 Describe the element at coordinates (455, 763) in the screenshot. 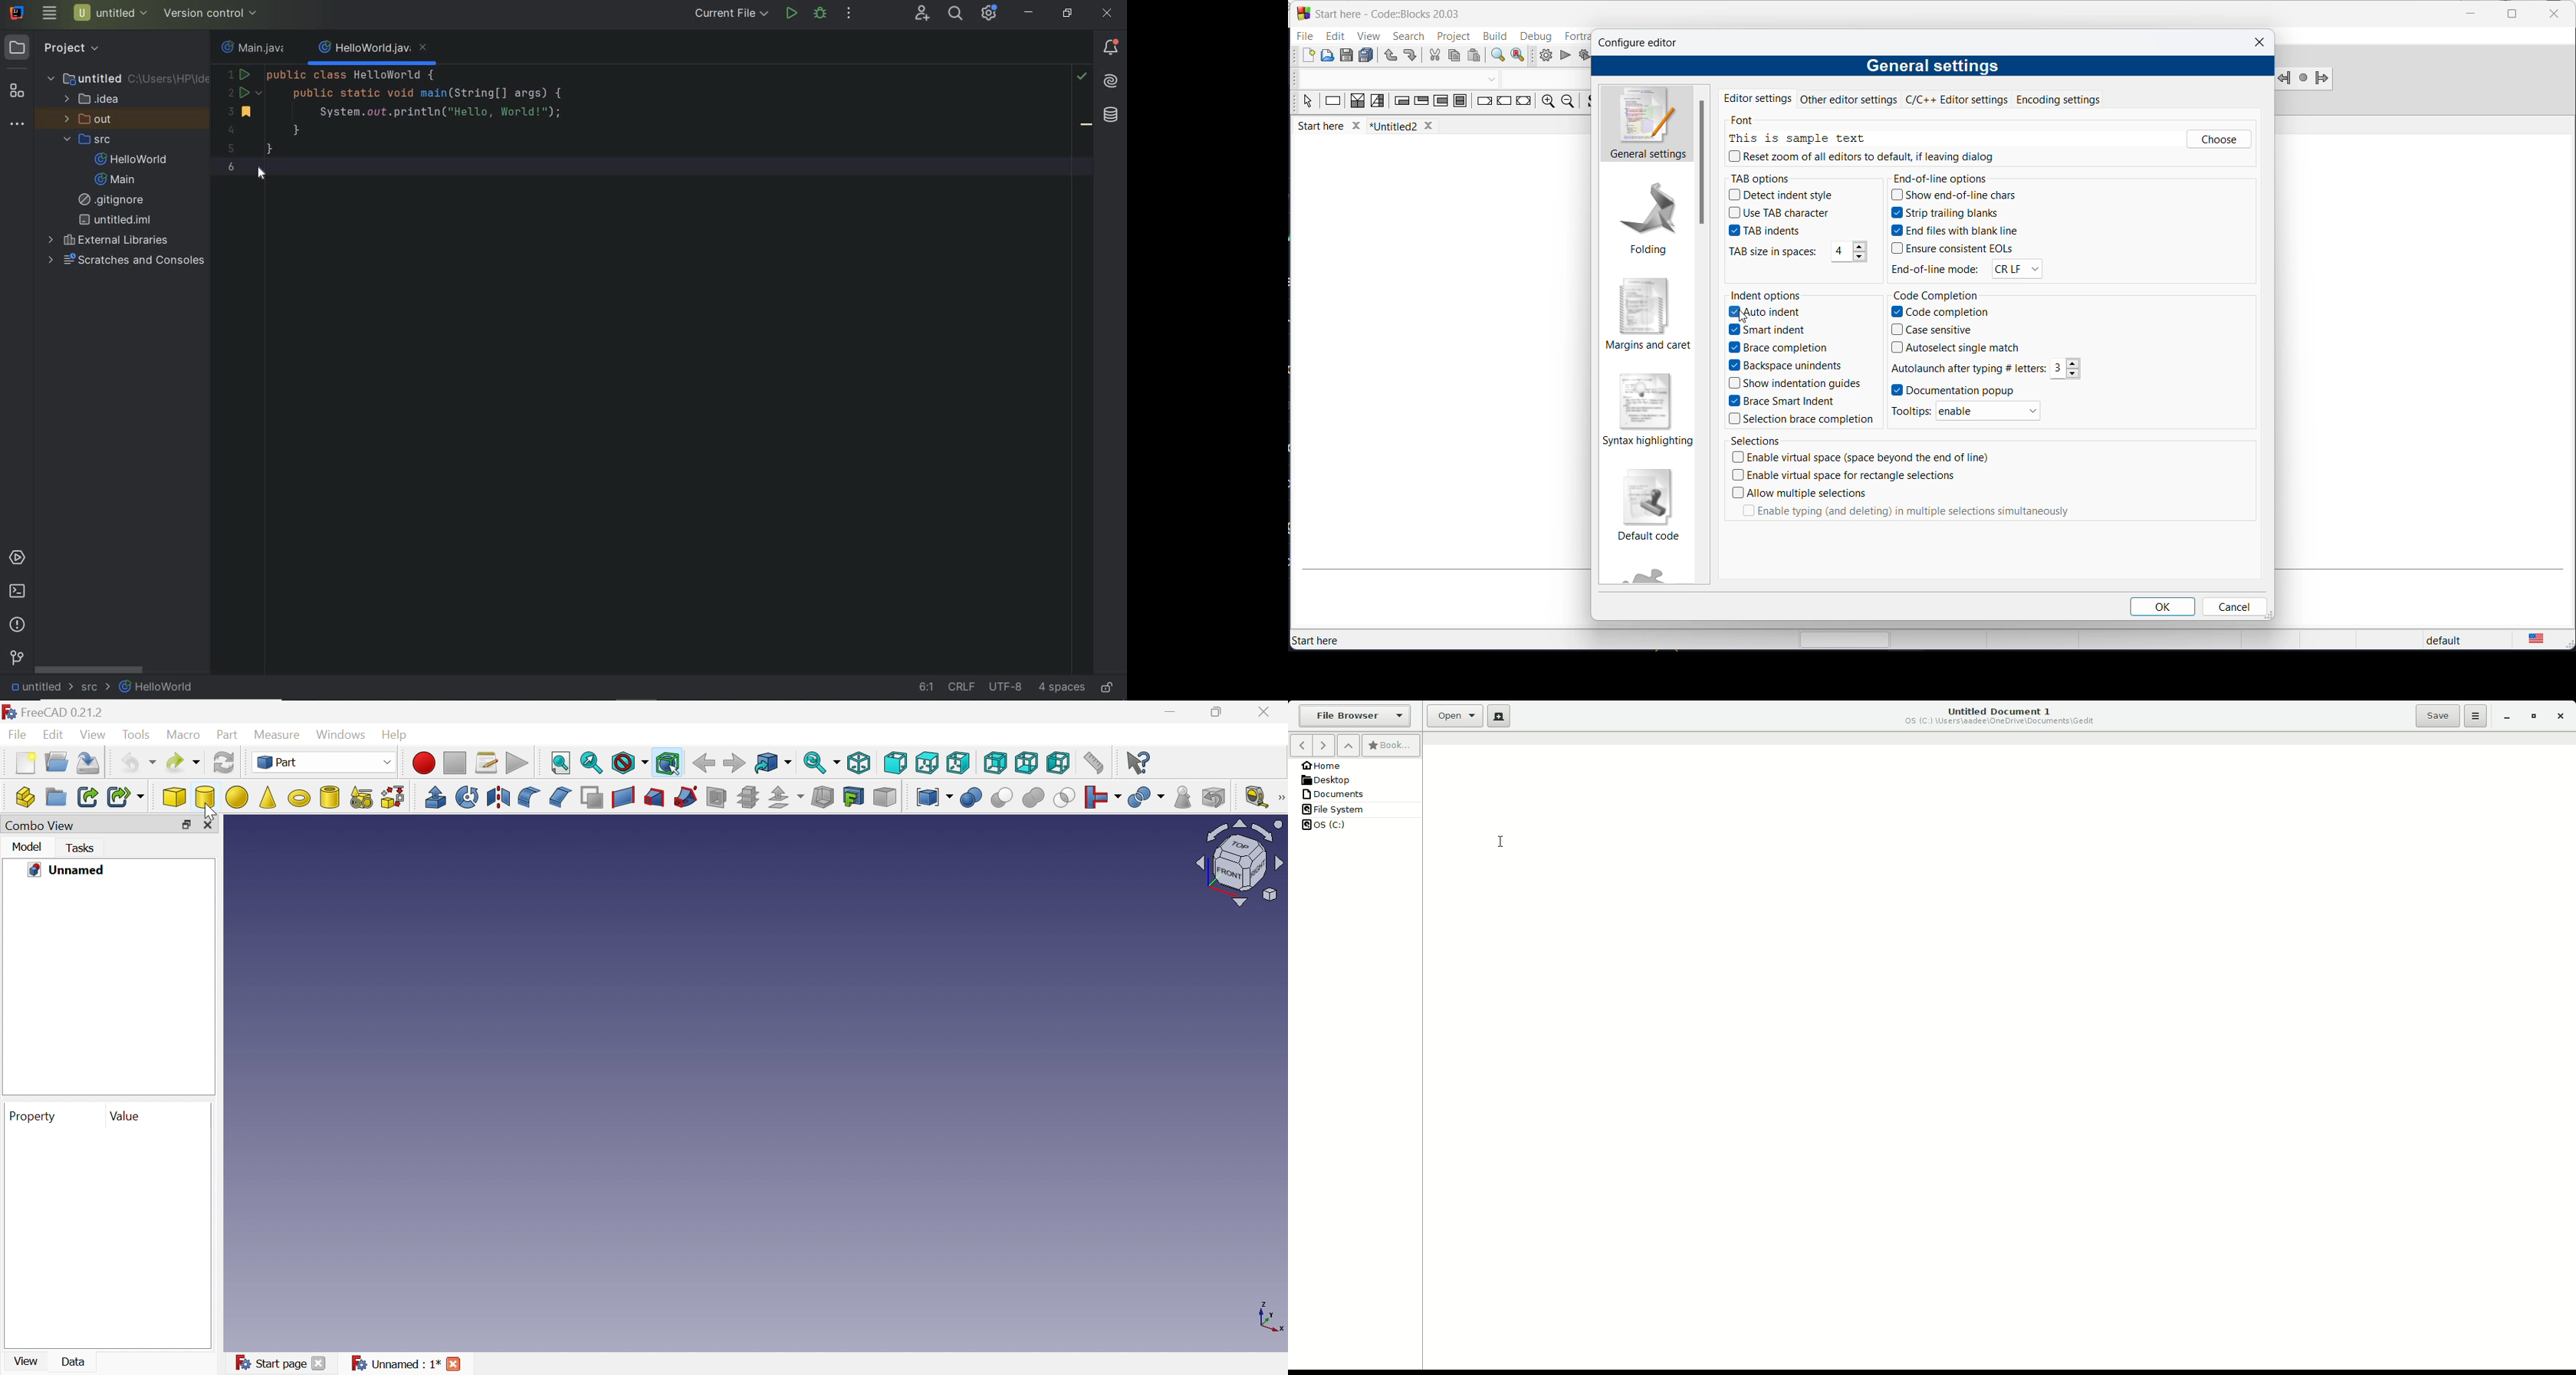

I see `Stop macro recording` at that location.